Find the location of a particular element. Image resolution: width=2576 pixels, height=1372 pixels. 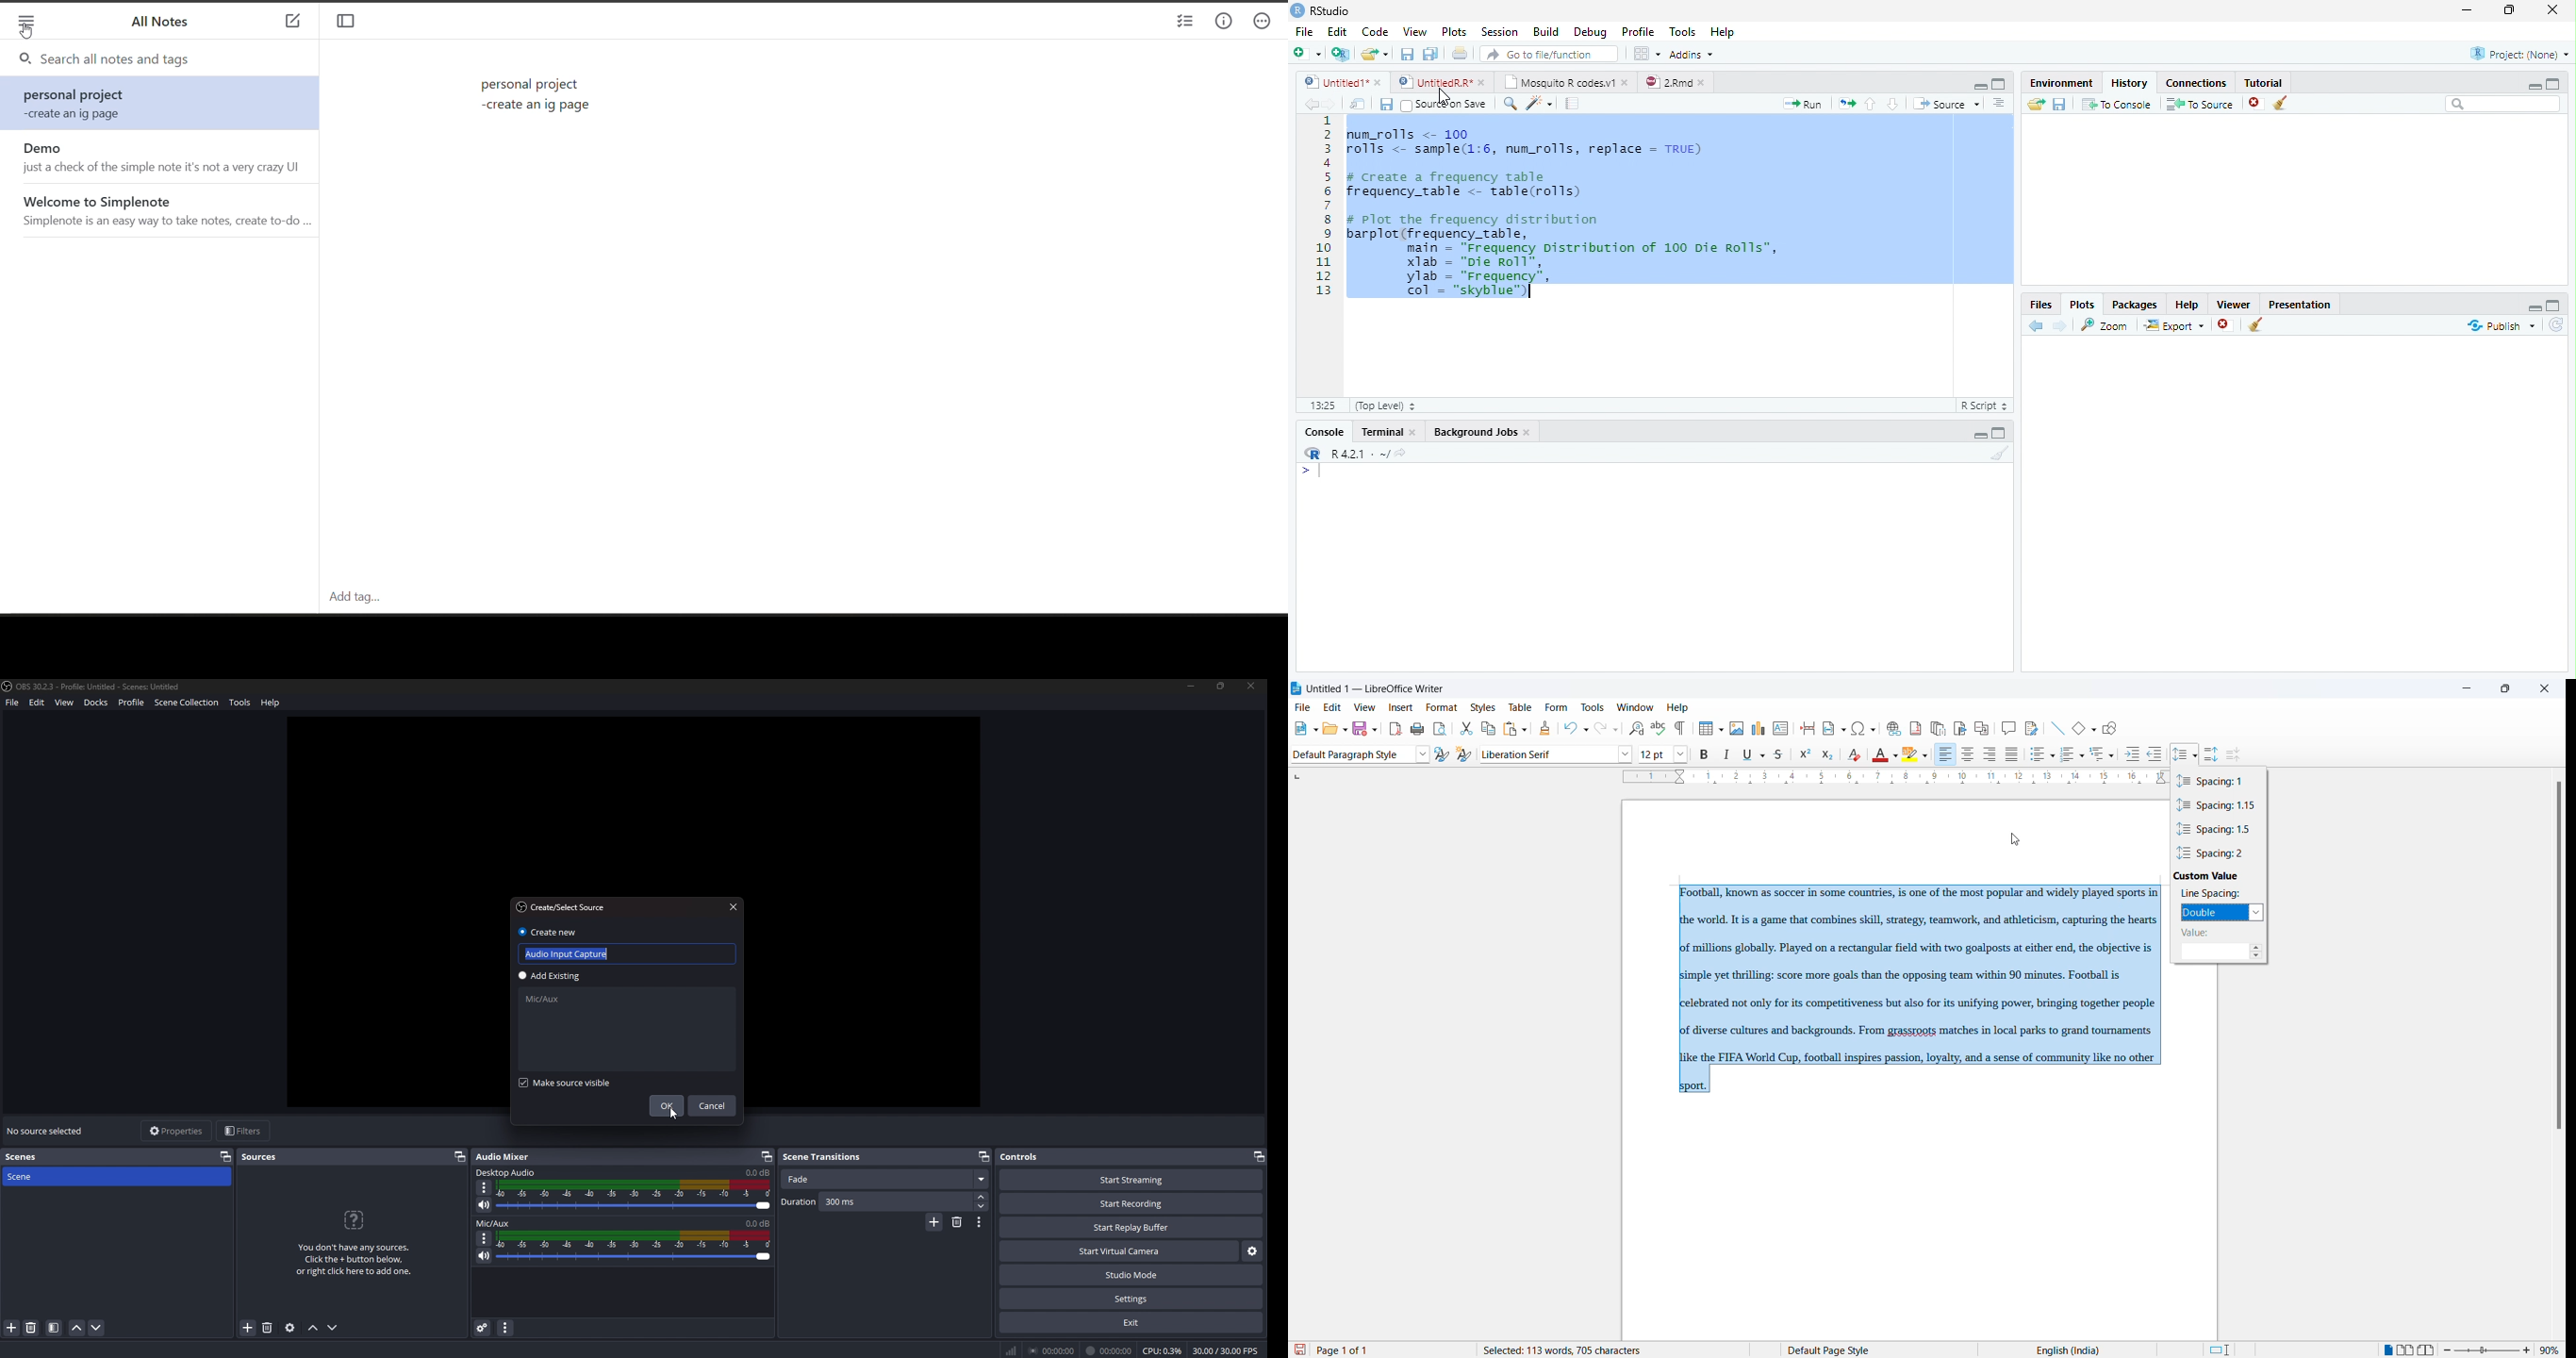

scene Collection is located at coordinates (188, 704).